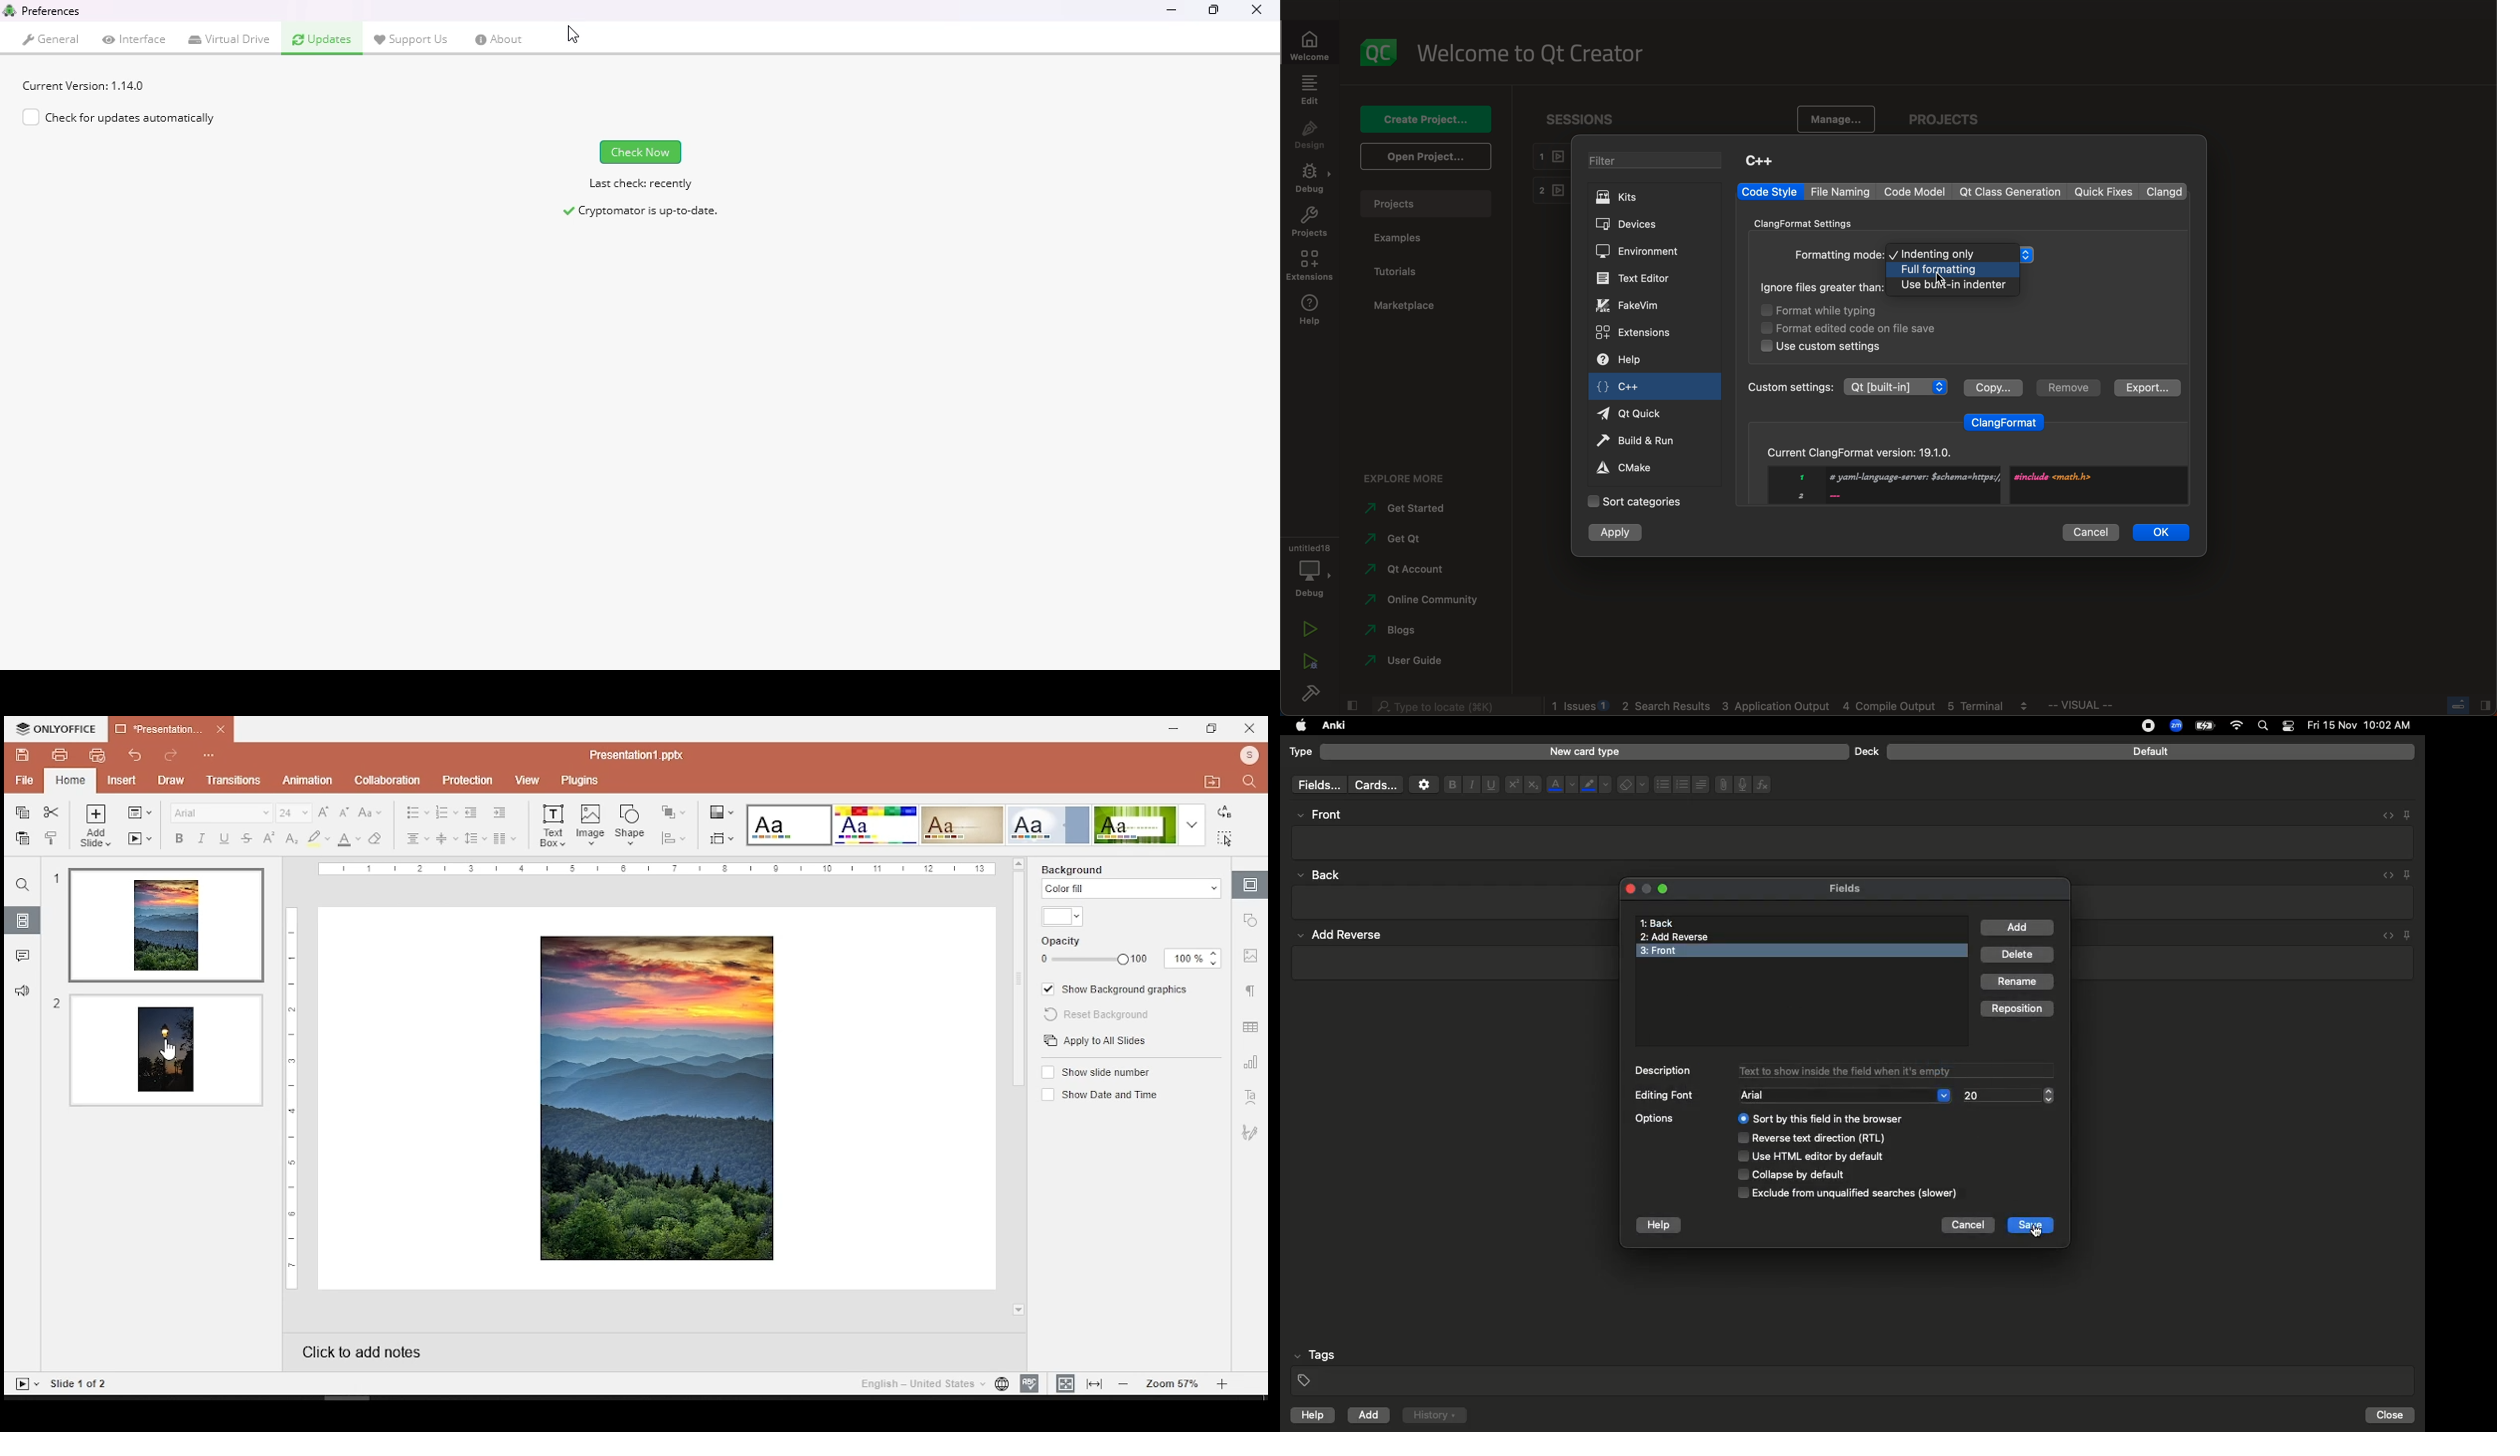 The image size is (2520, 1456). I want to click on Delete, so click(2020, 955).